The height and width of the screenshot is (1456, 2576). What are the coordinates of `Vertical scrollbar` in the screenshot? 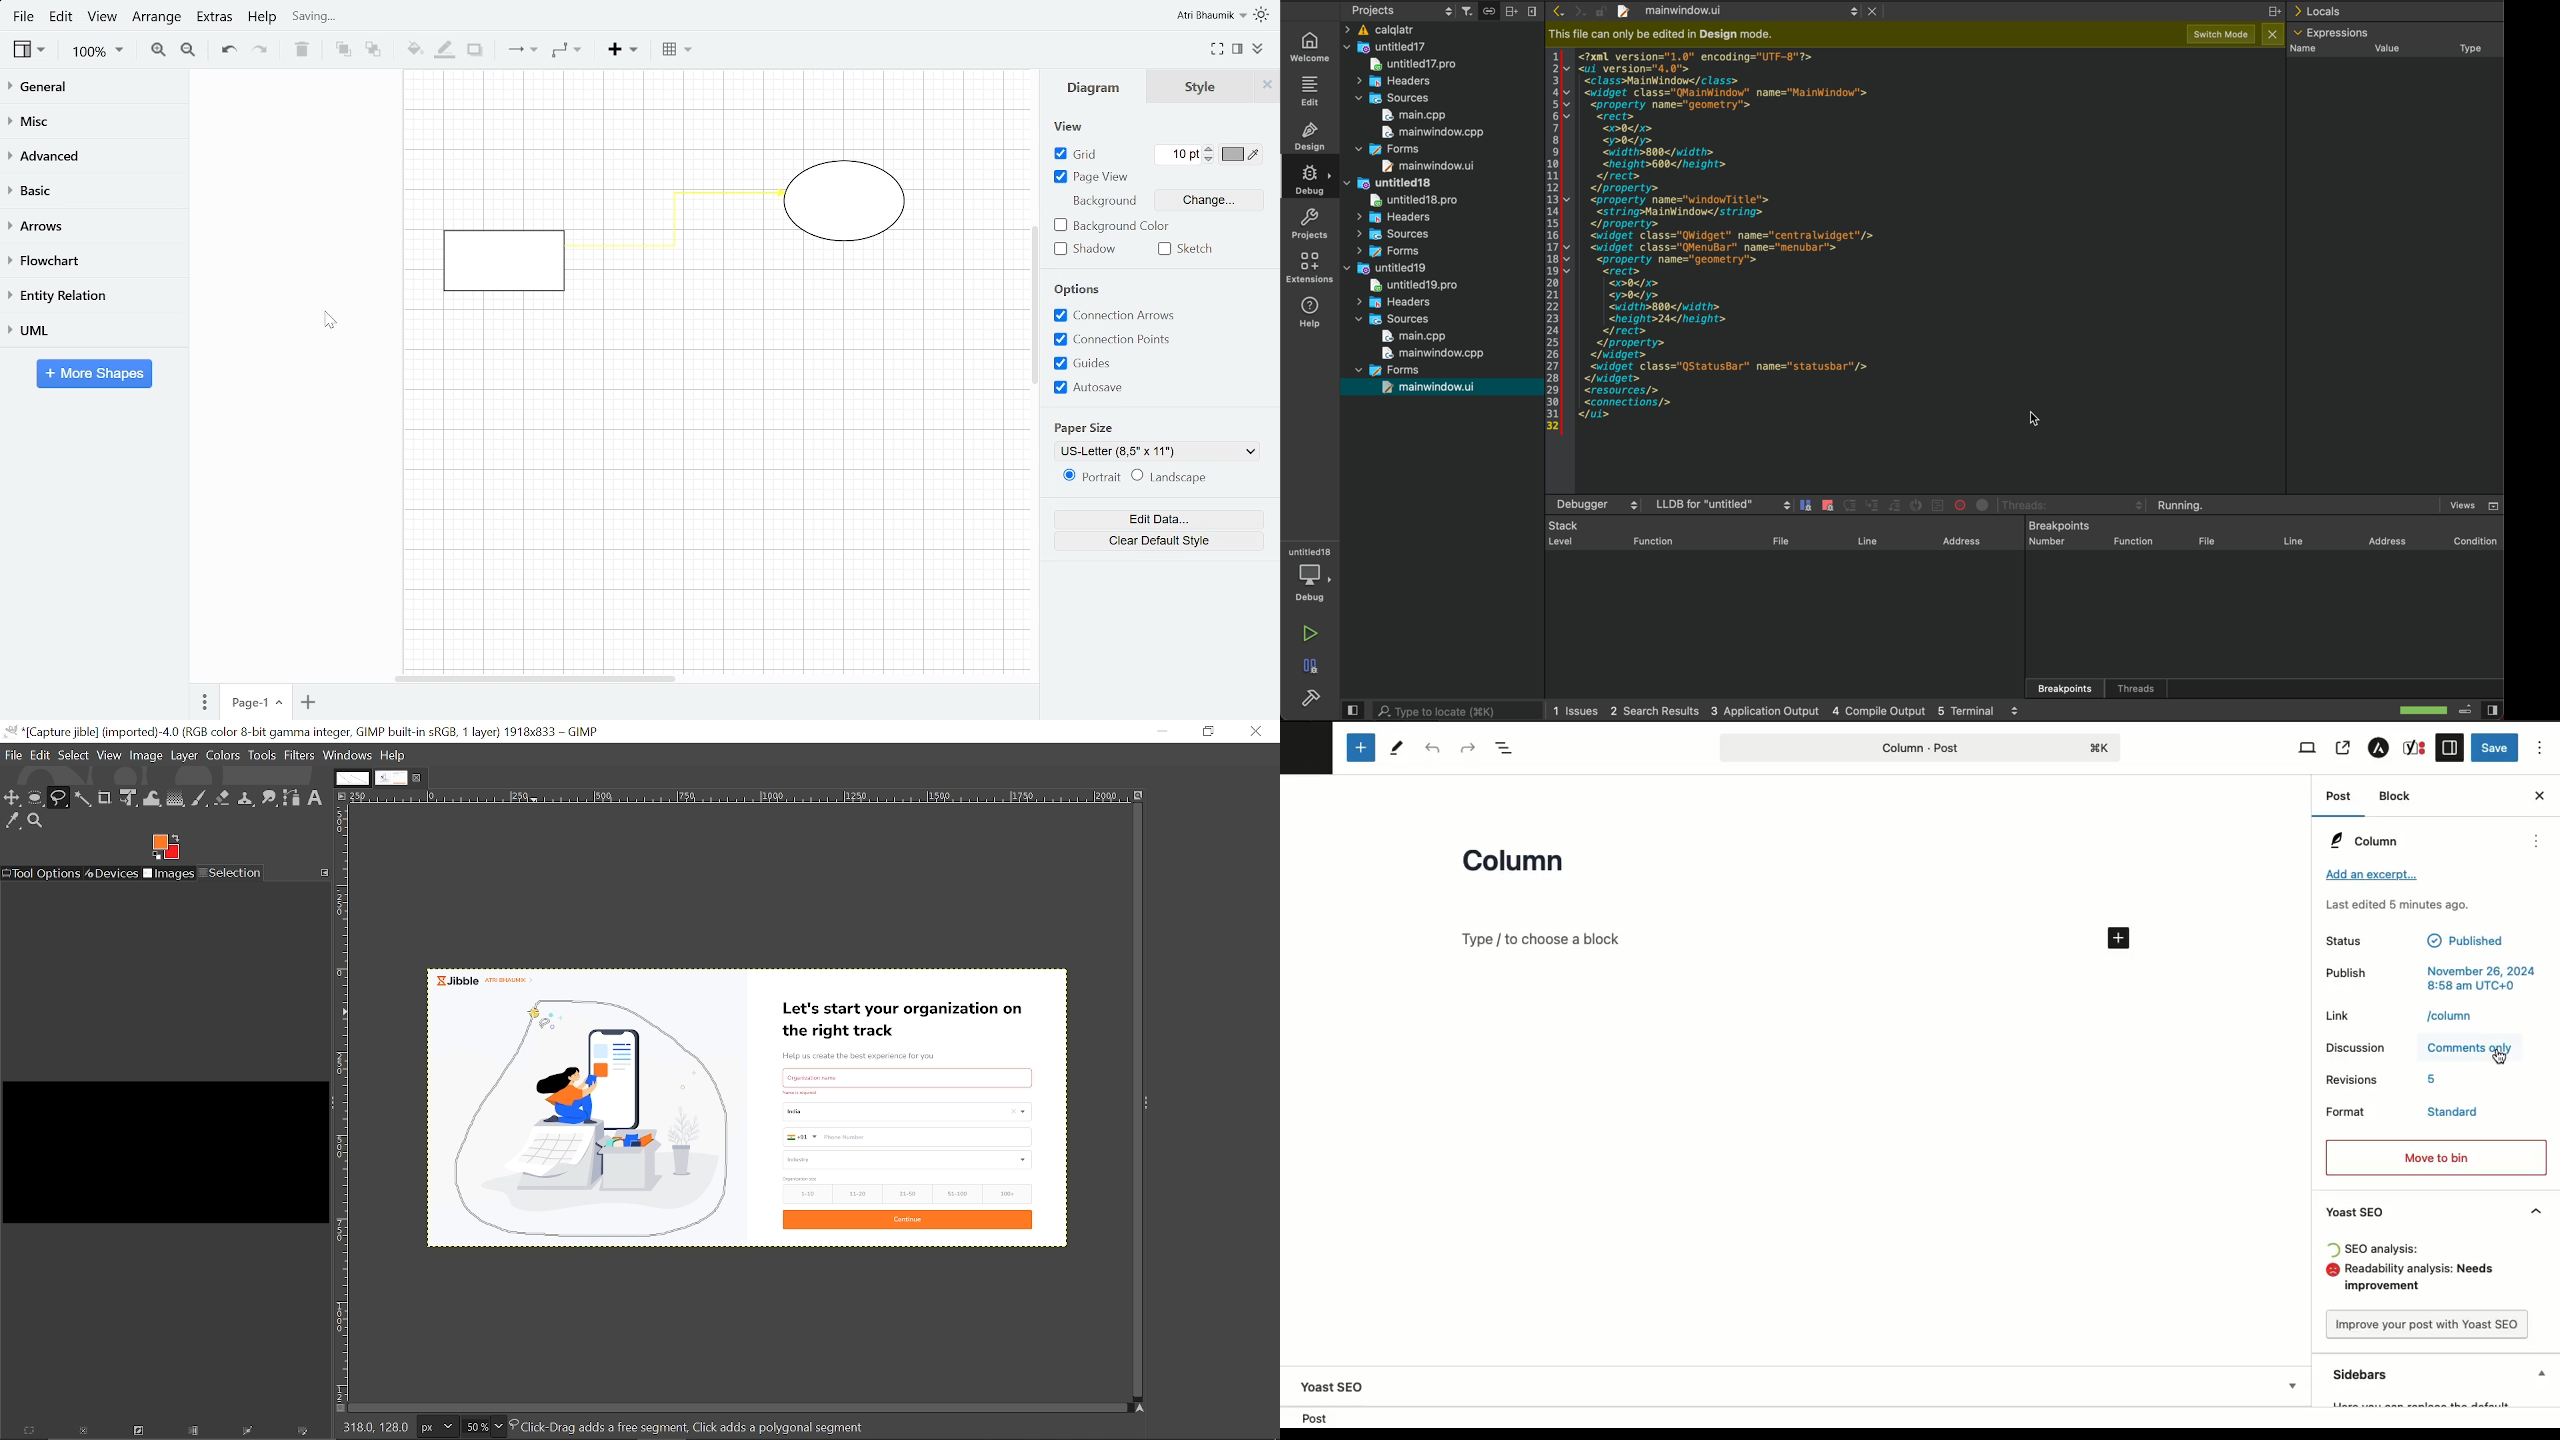 It's located at (1035, 304).